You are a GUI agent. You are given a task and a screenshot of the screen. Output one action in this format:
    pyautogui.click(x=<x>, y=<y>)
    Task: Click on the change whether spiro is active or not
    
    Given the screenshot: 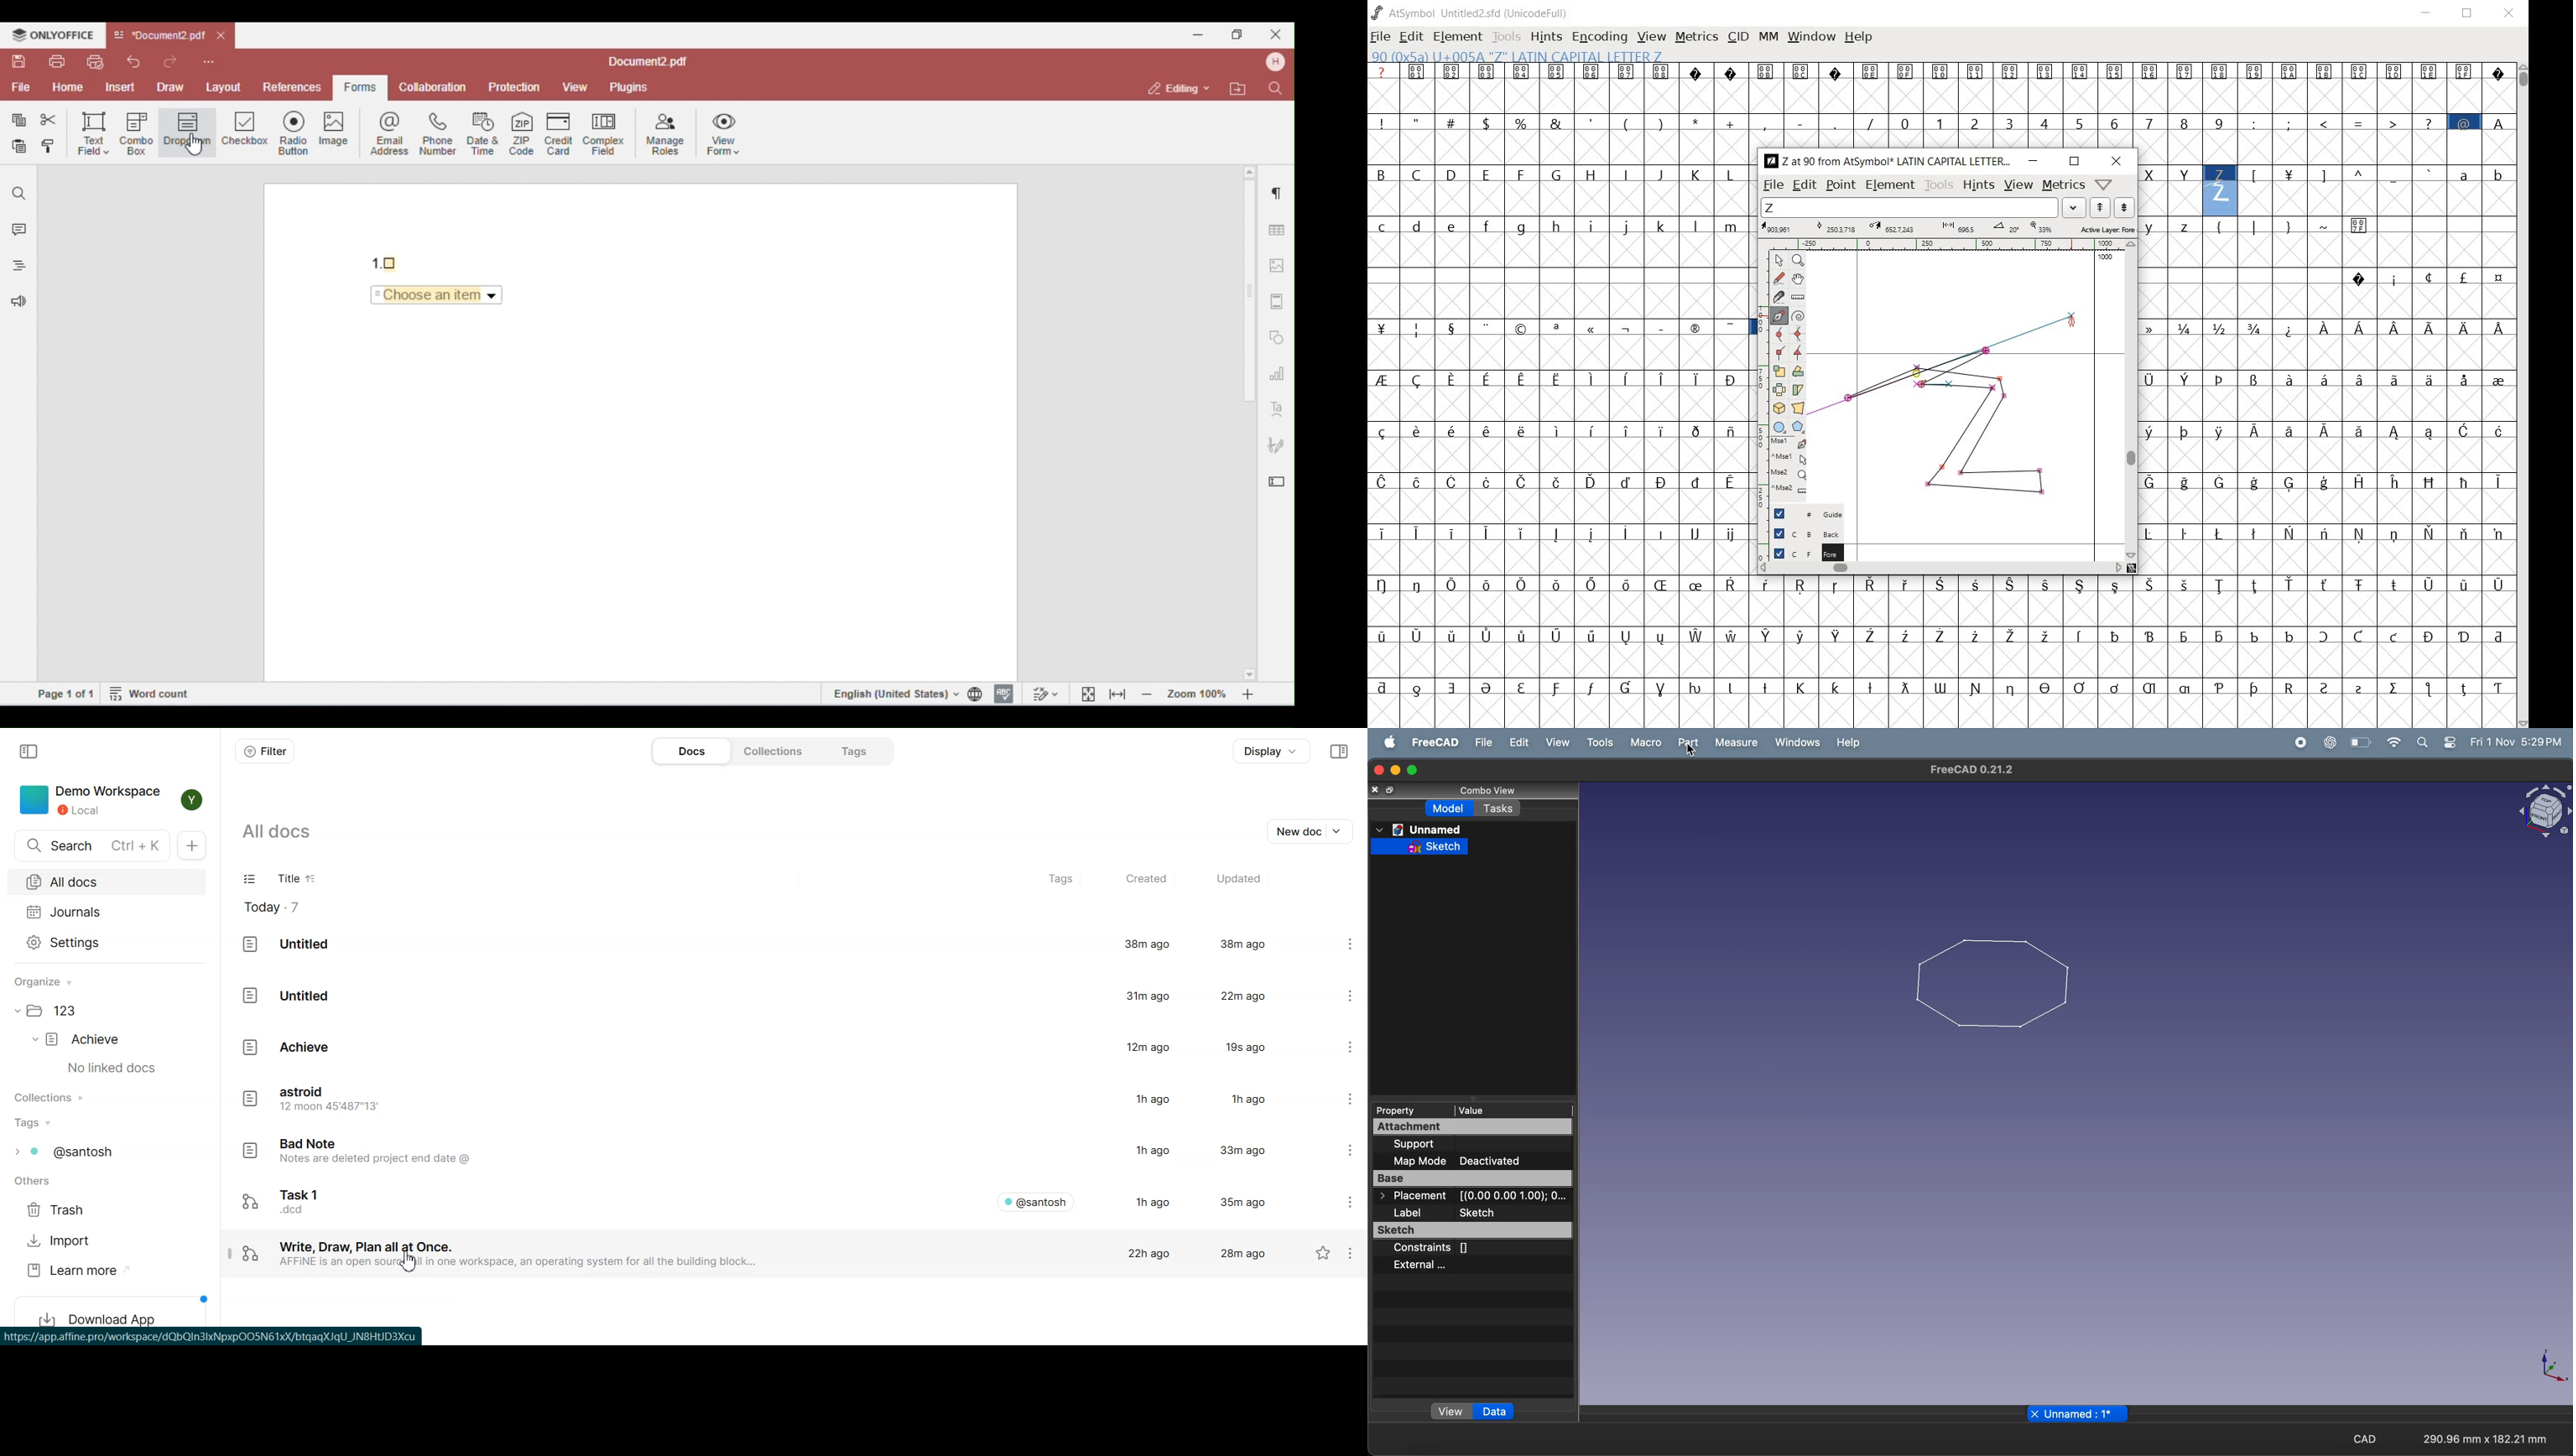 What is the action you would take?
    pyautogui.click(x=1798, y=315)
    